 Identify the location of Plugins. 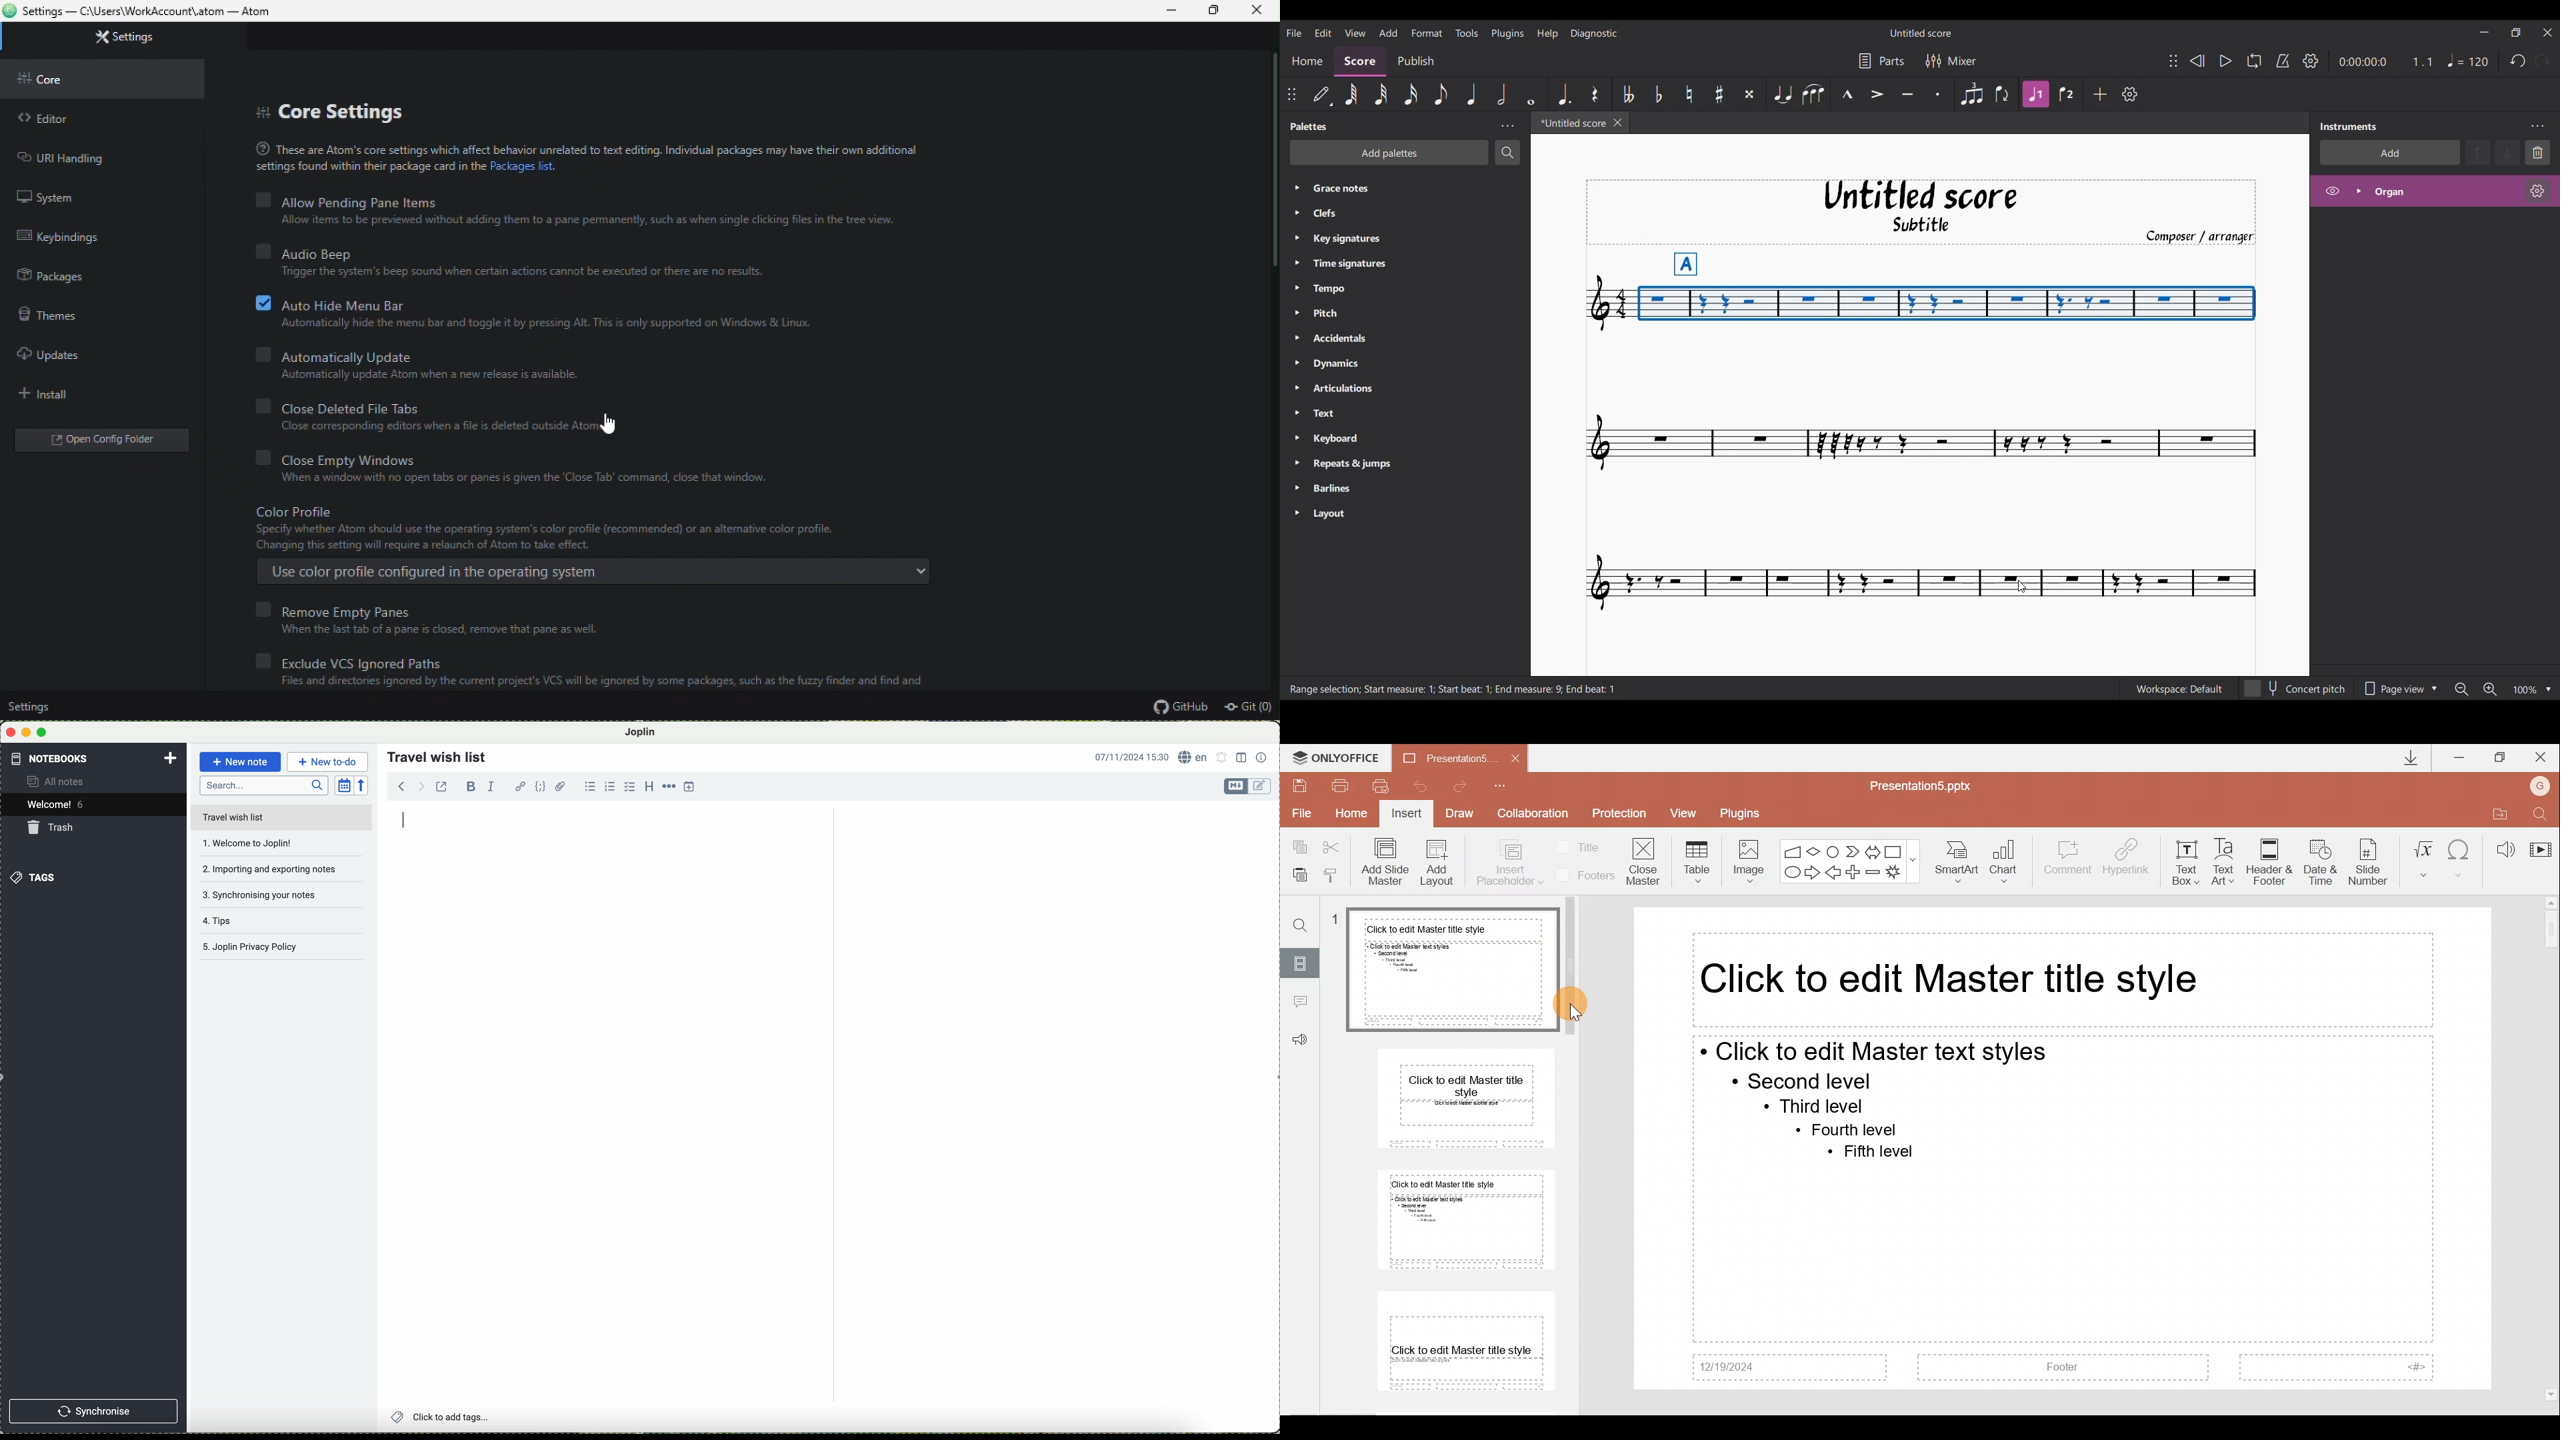
(1745, 811).